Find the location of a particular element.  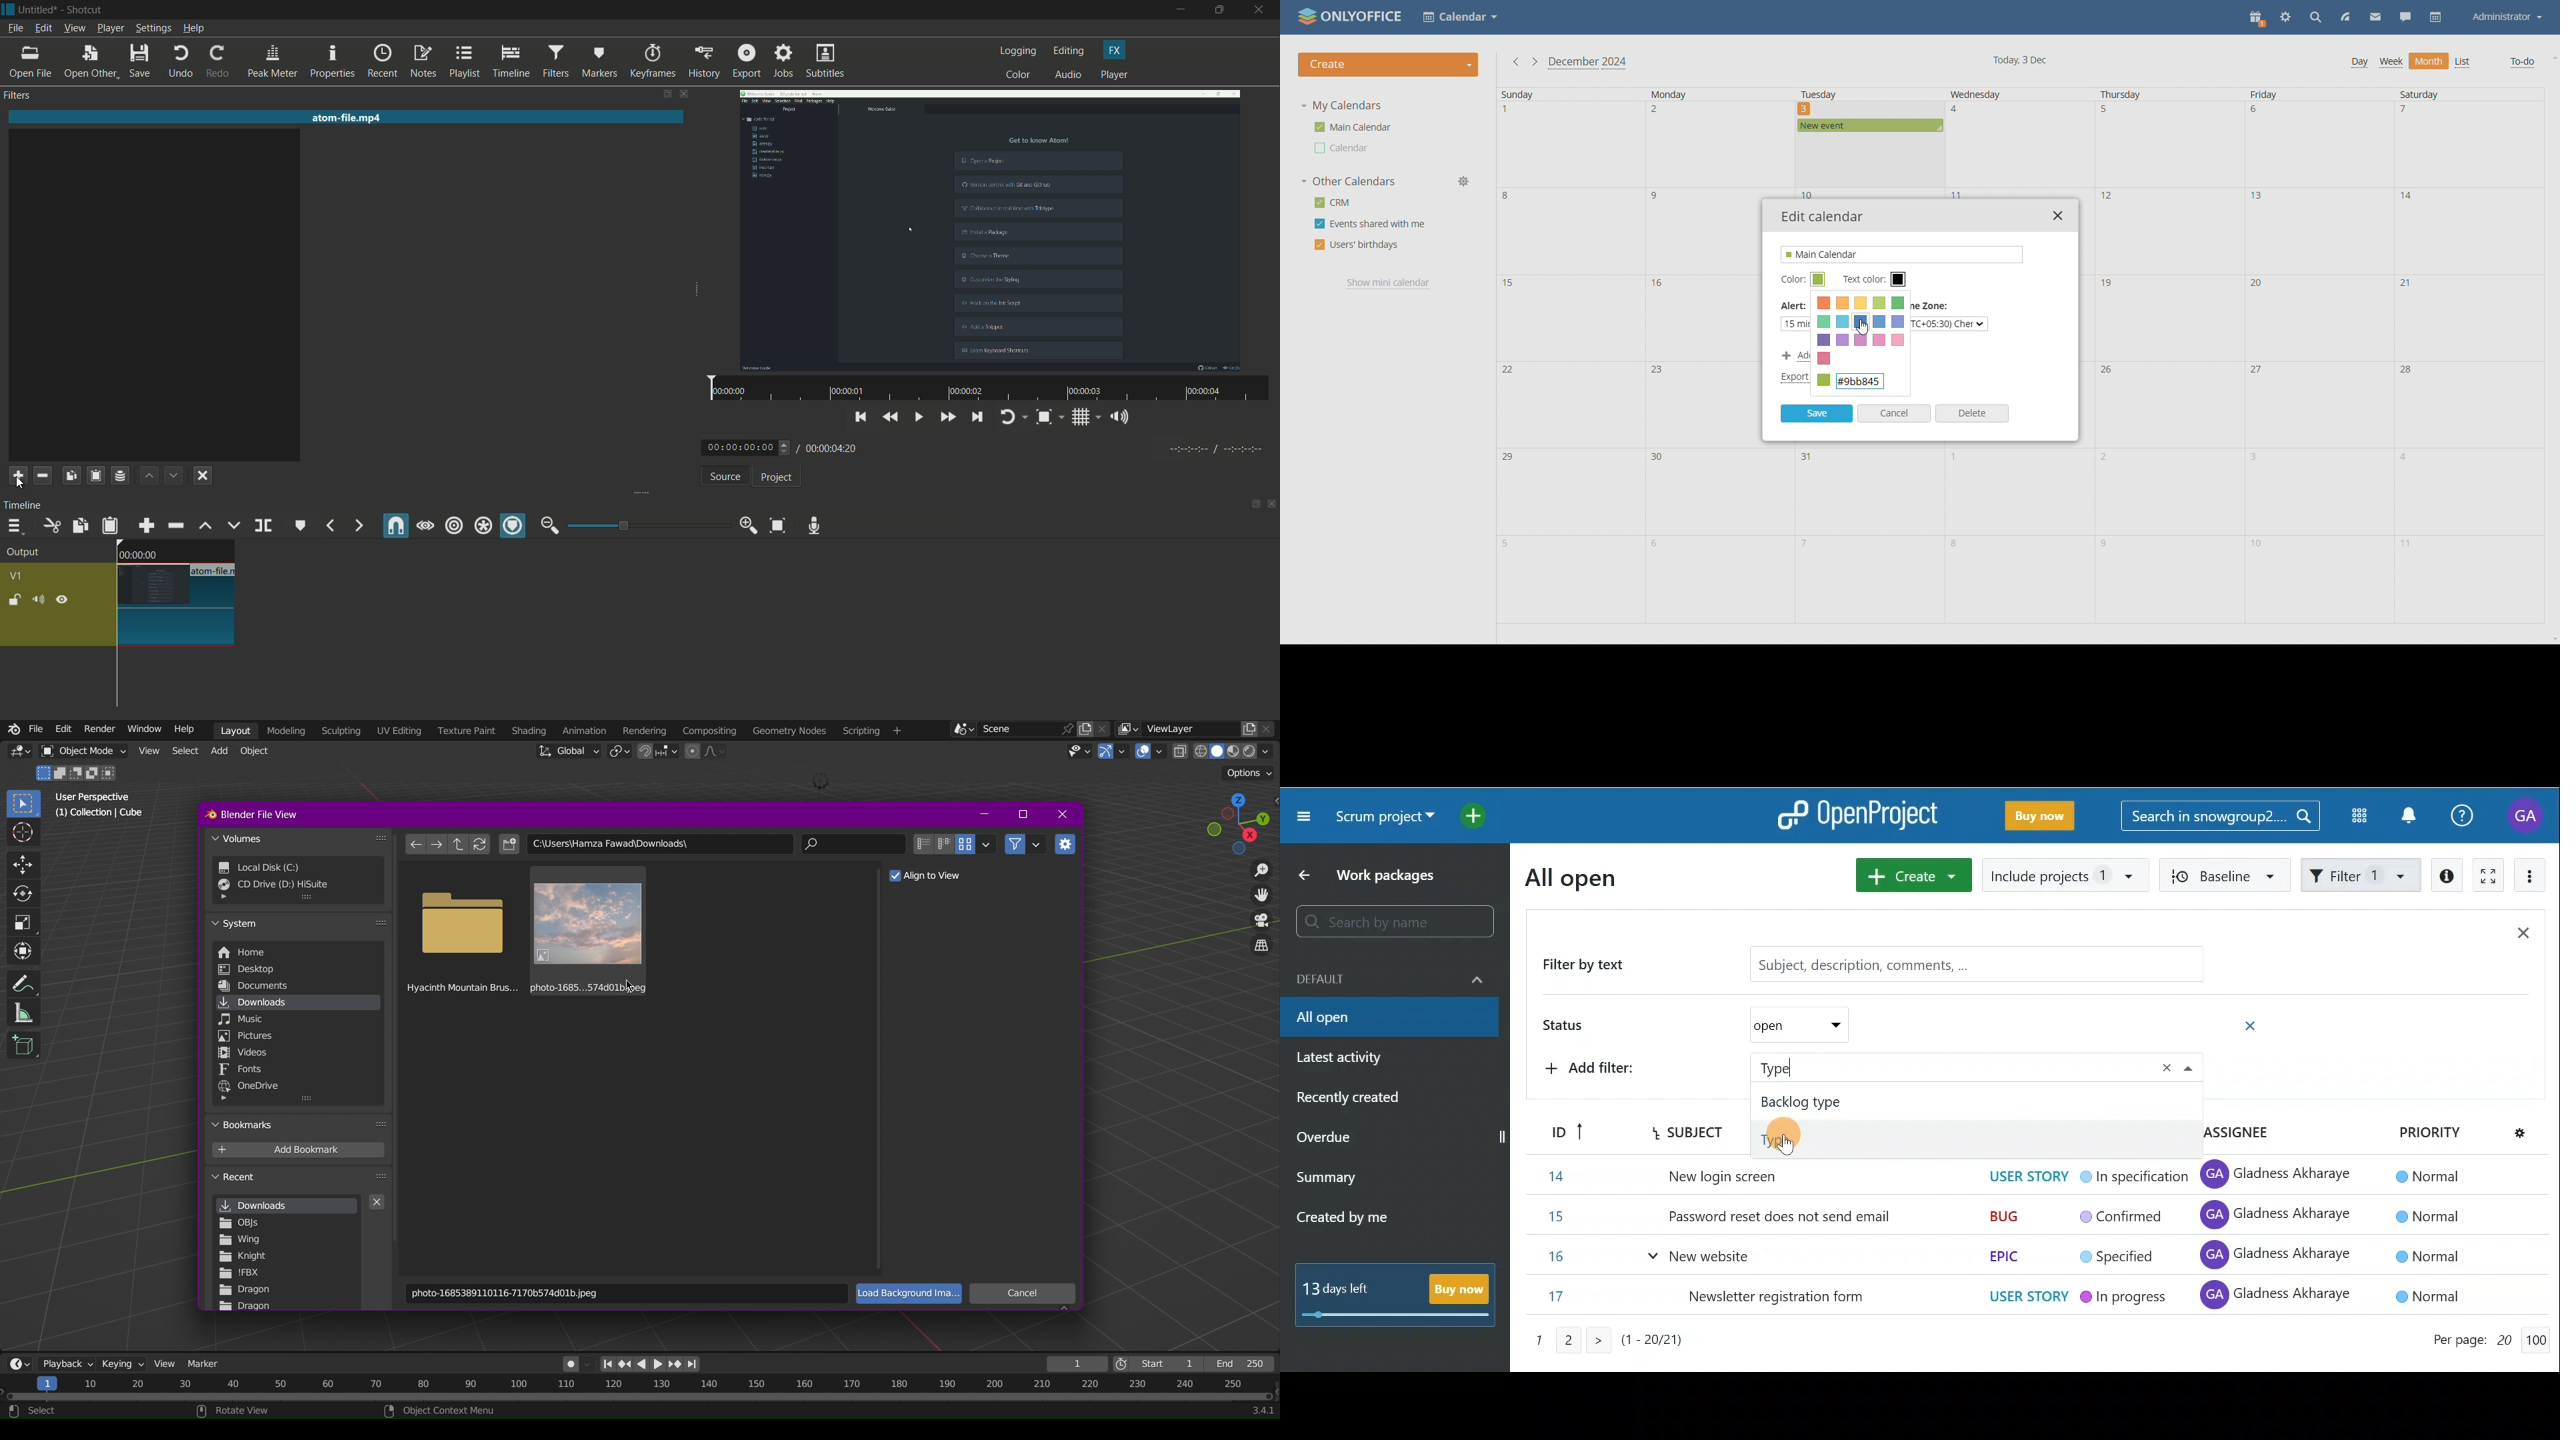

Layout is located at coordinates (236, 729).